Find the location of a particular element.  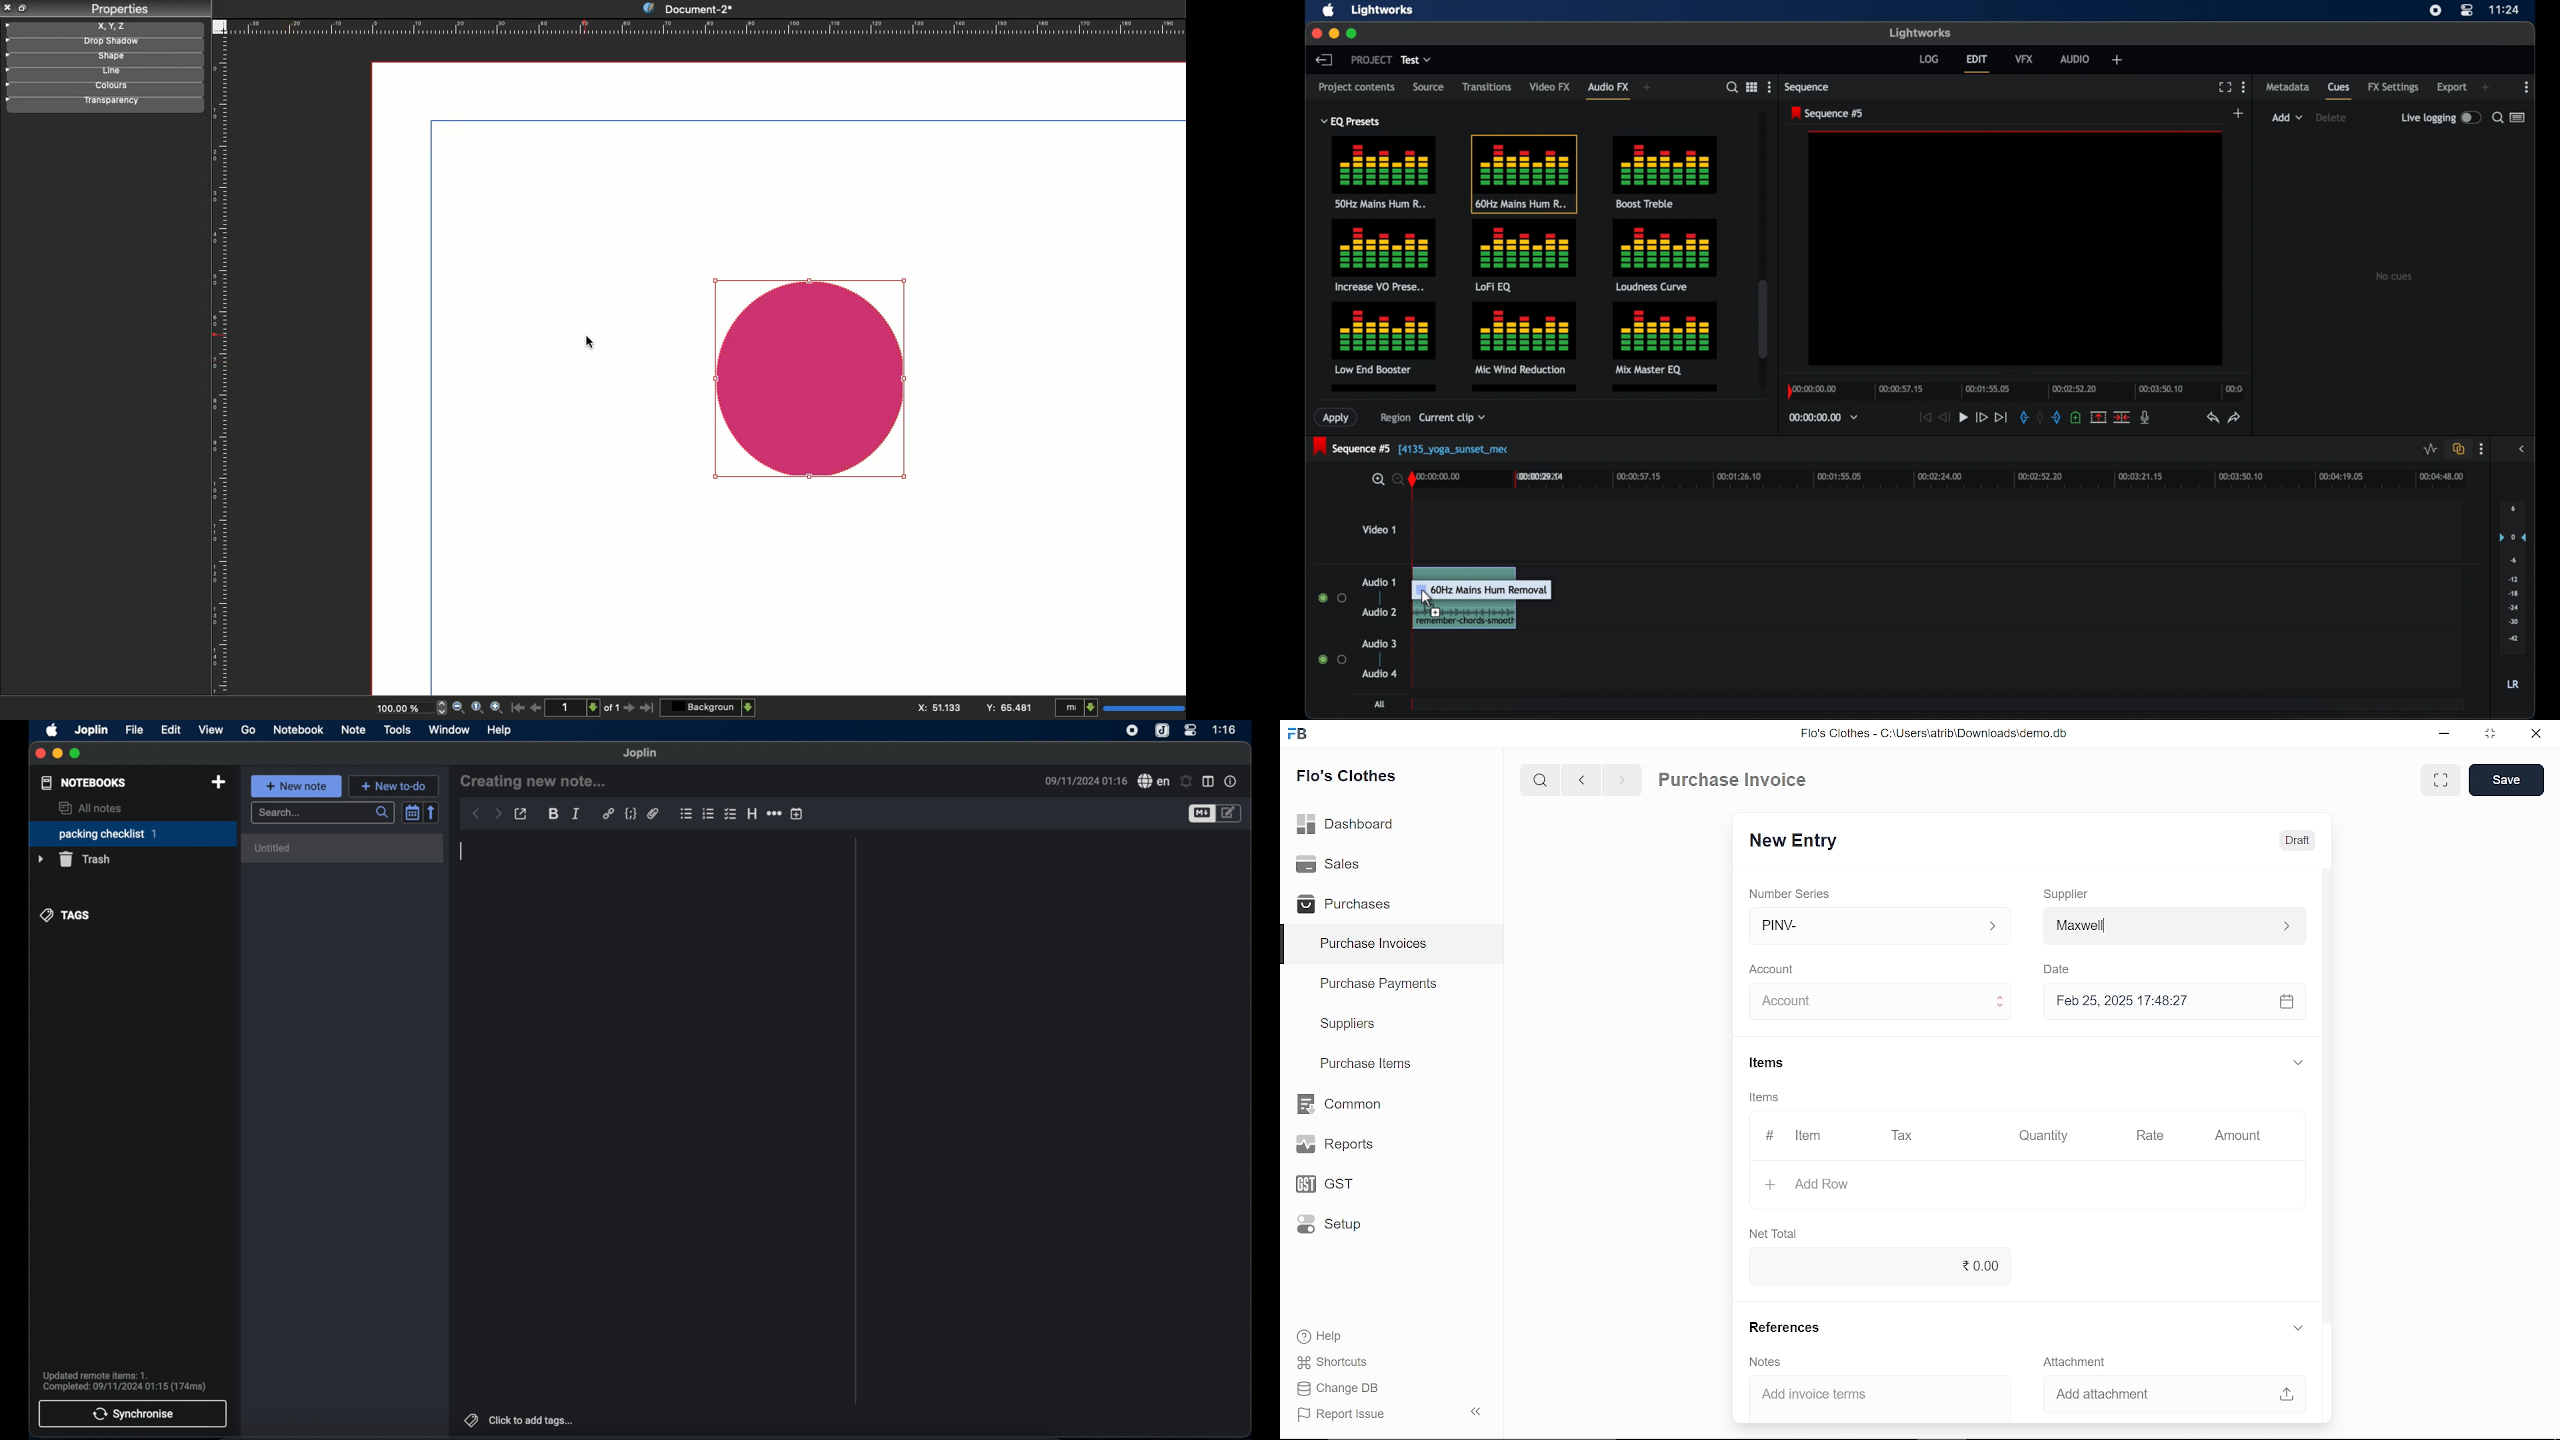

window is located at coordinates (449, 729).